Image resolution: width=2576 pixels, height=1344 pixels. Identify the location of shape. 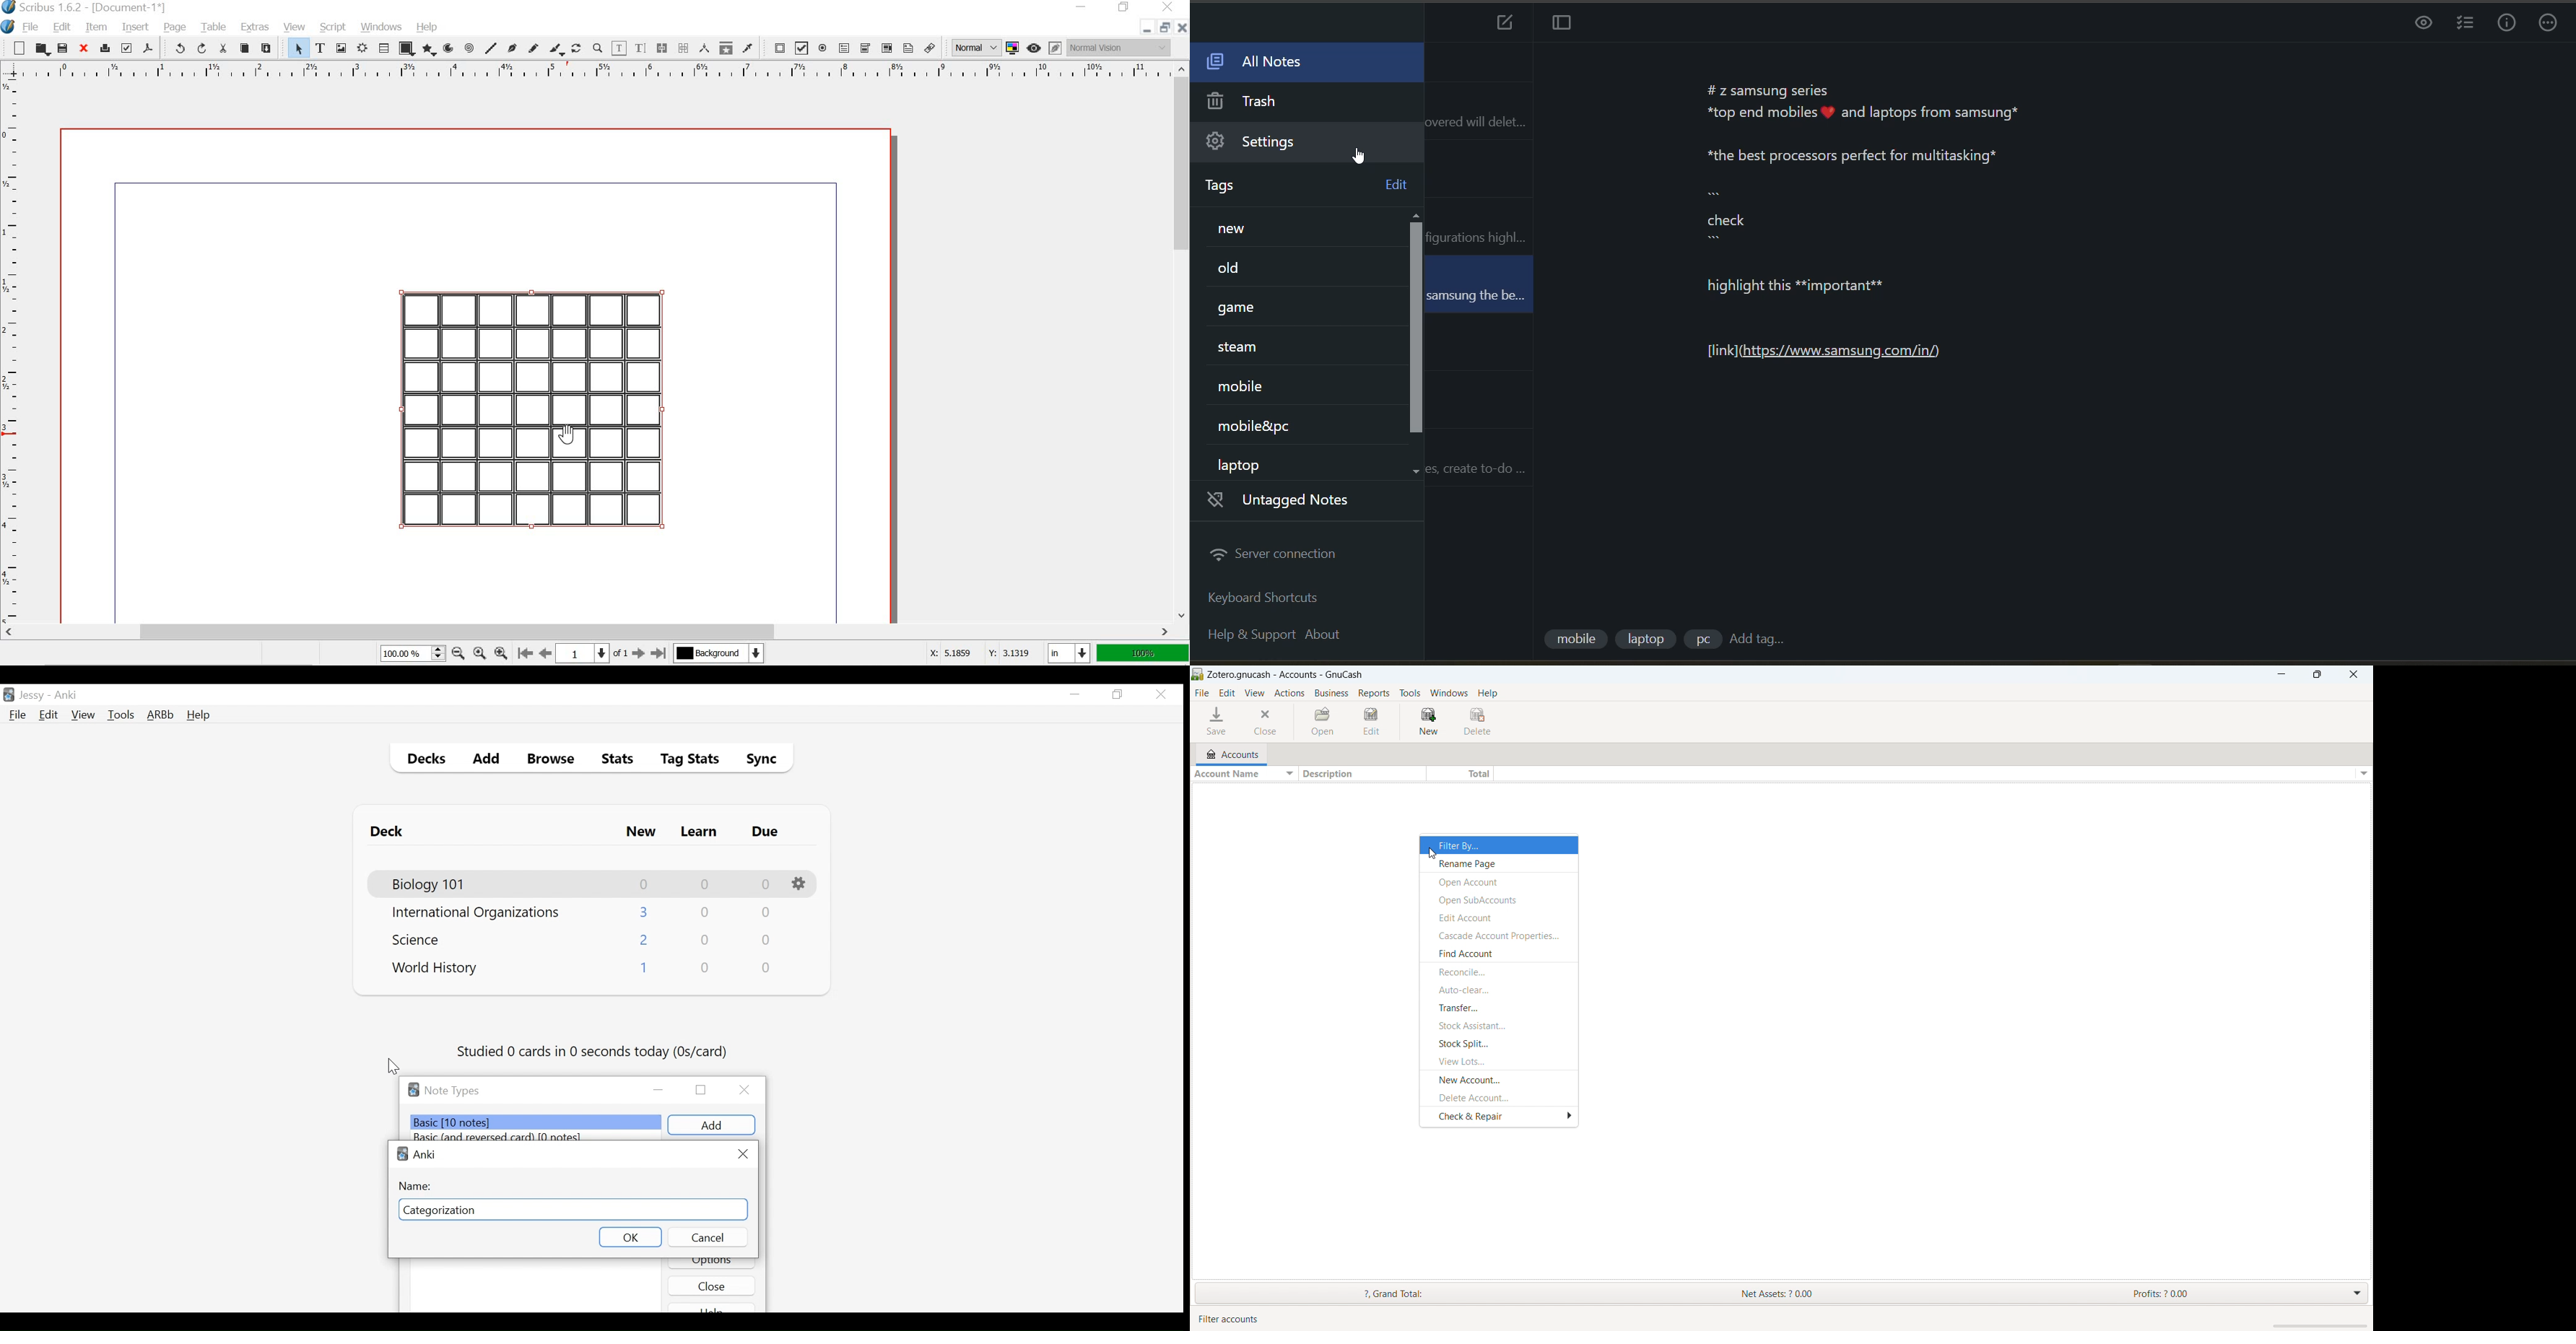
(409, 48).